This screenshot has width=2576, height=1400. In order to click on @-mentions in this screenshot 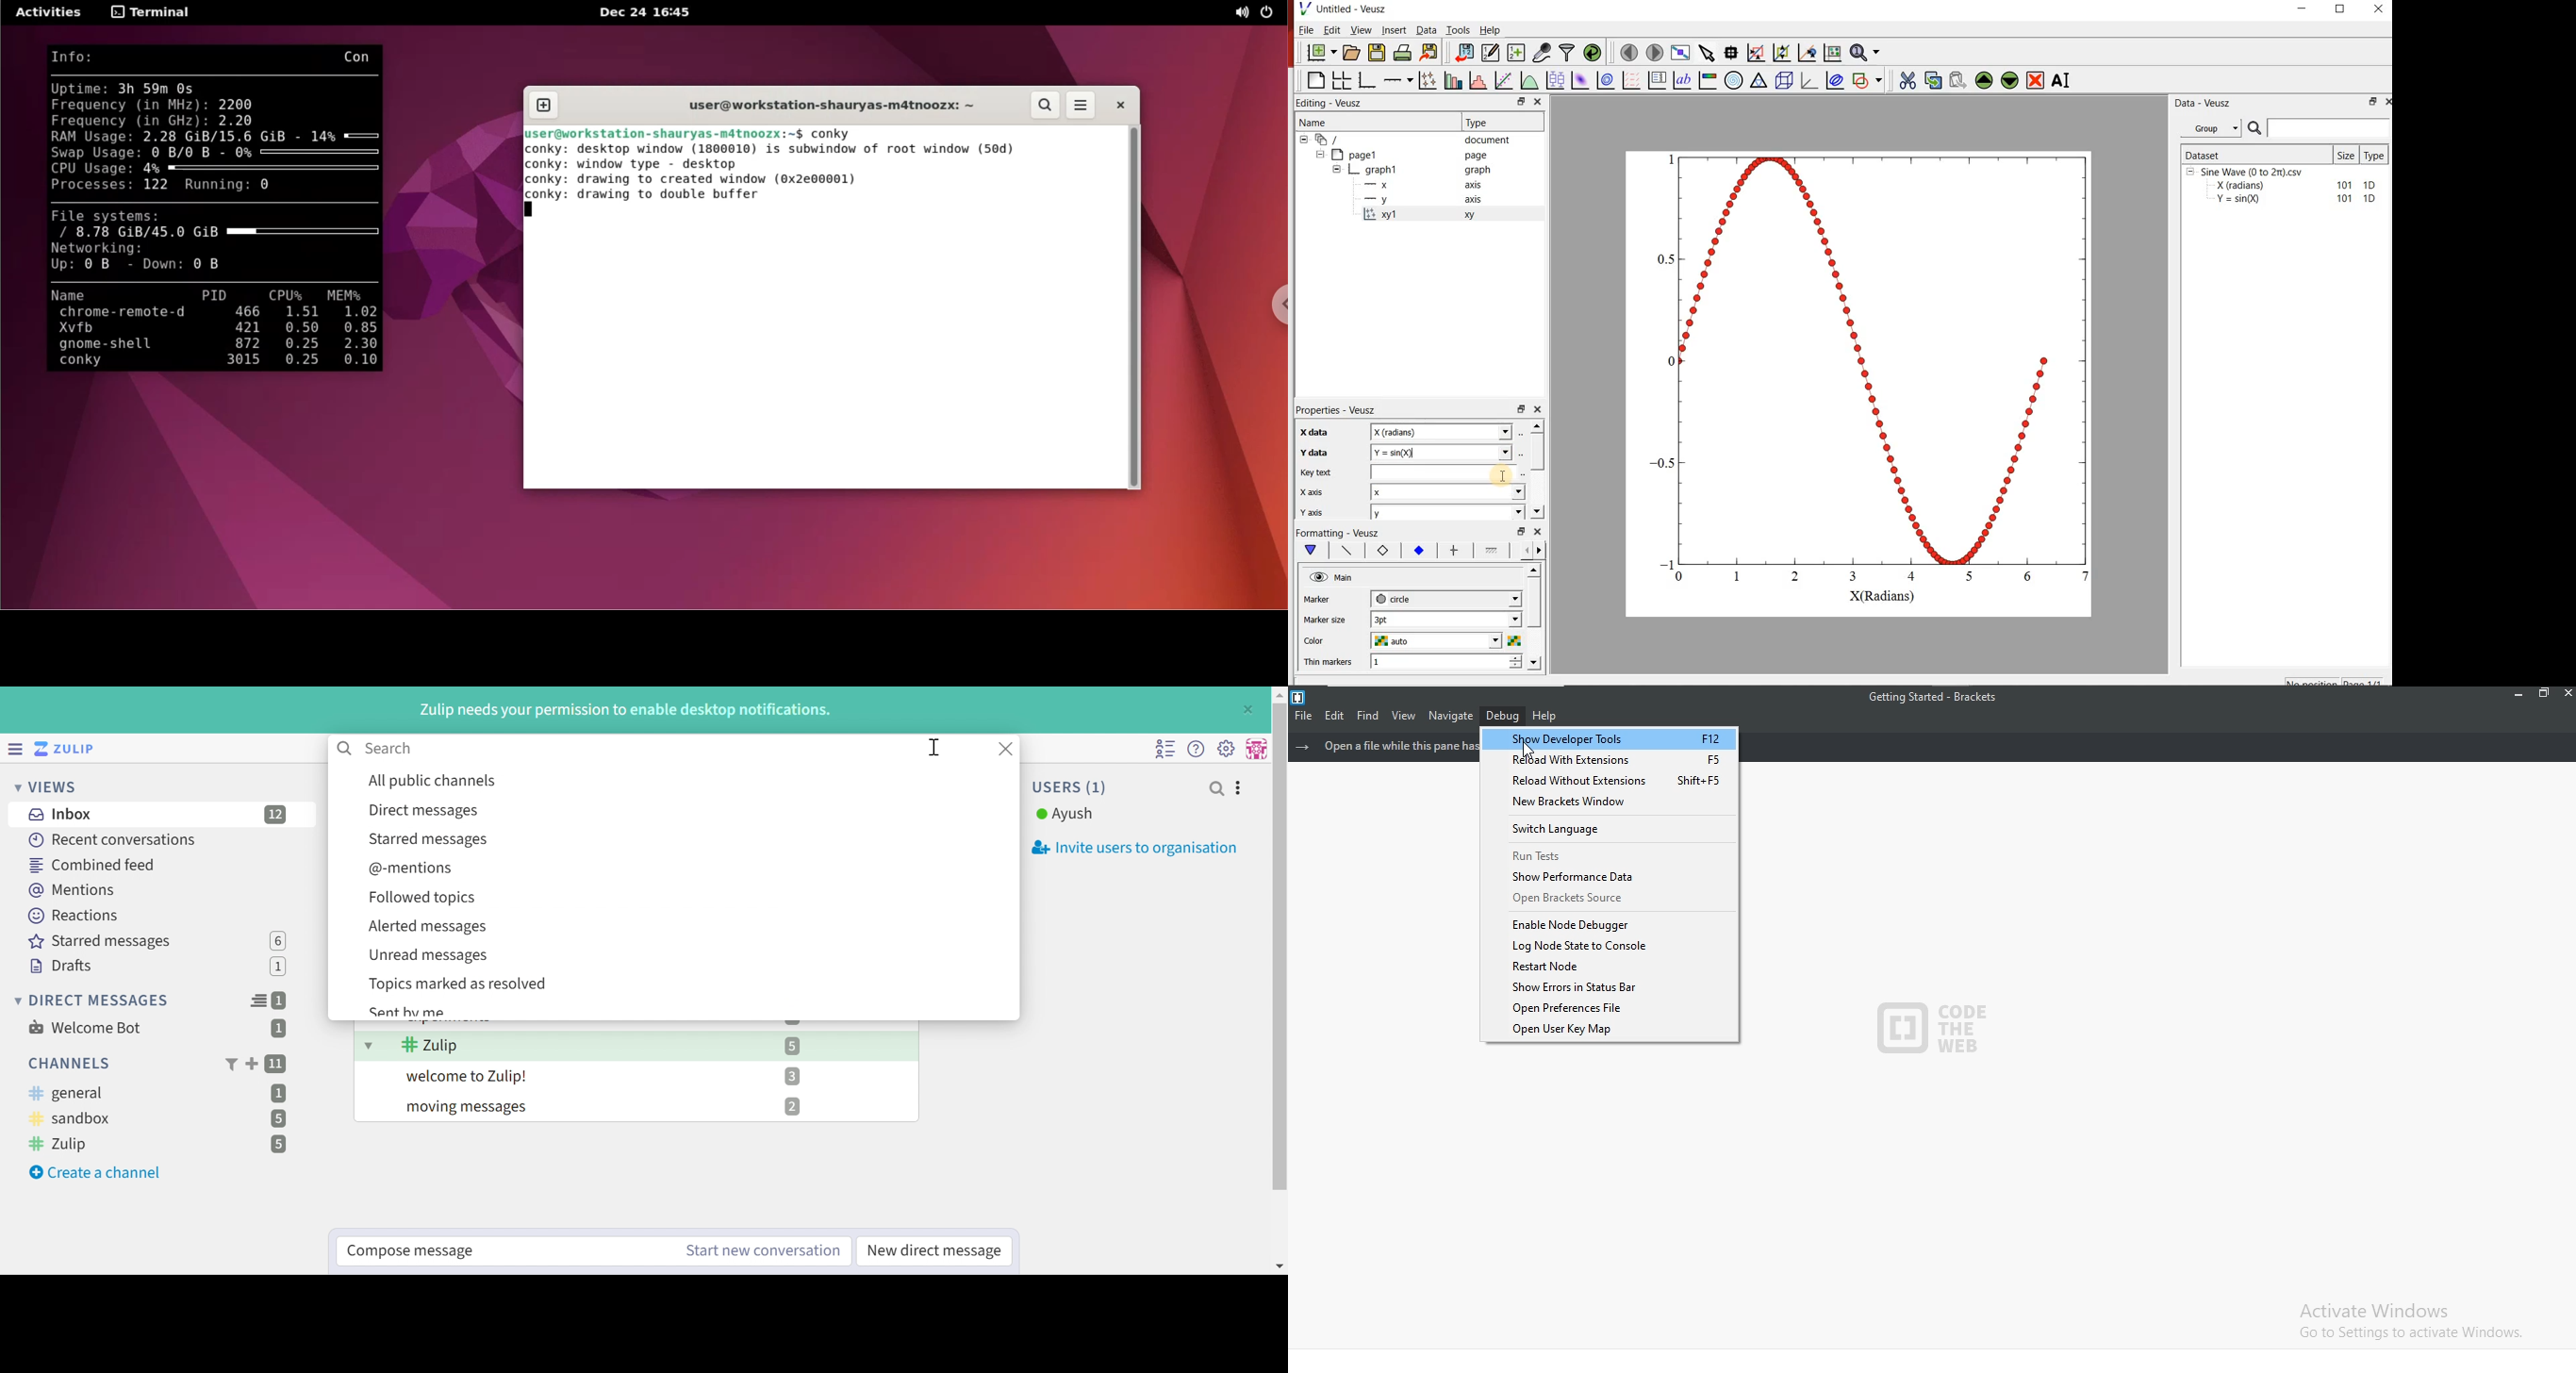, I will do `click(409, 869)`.